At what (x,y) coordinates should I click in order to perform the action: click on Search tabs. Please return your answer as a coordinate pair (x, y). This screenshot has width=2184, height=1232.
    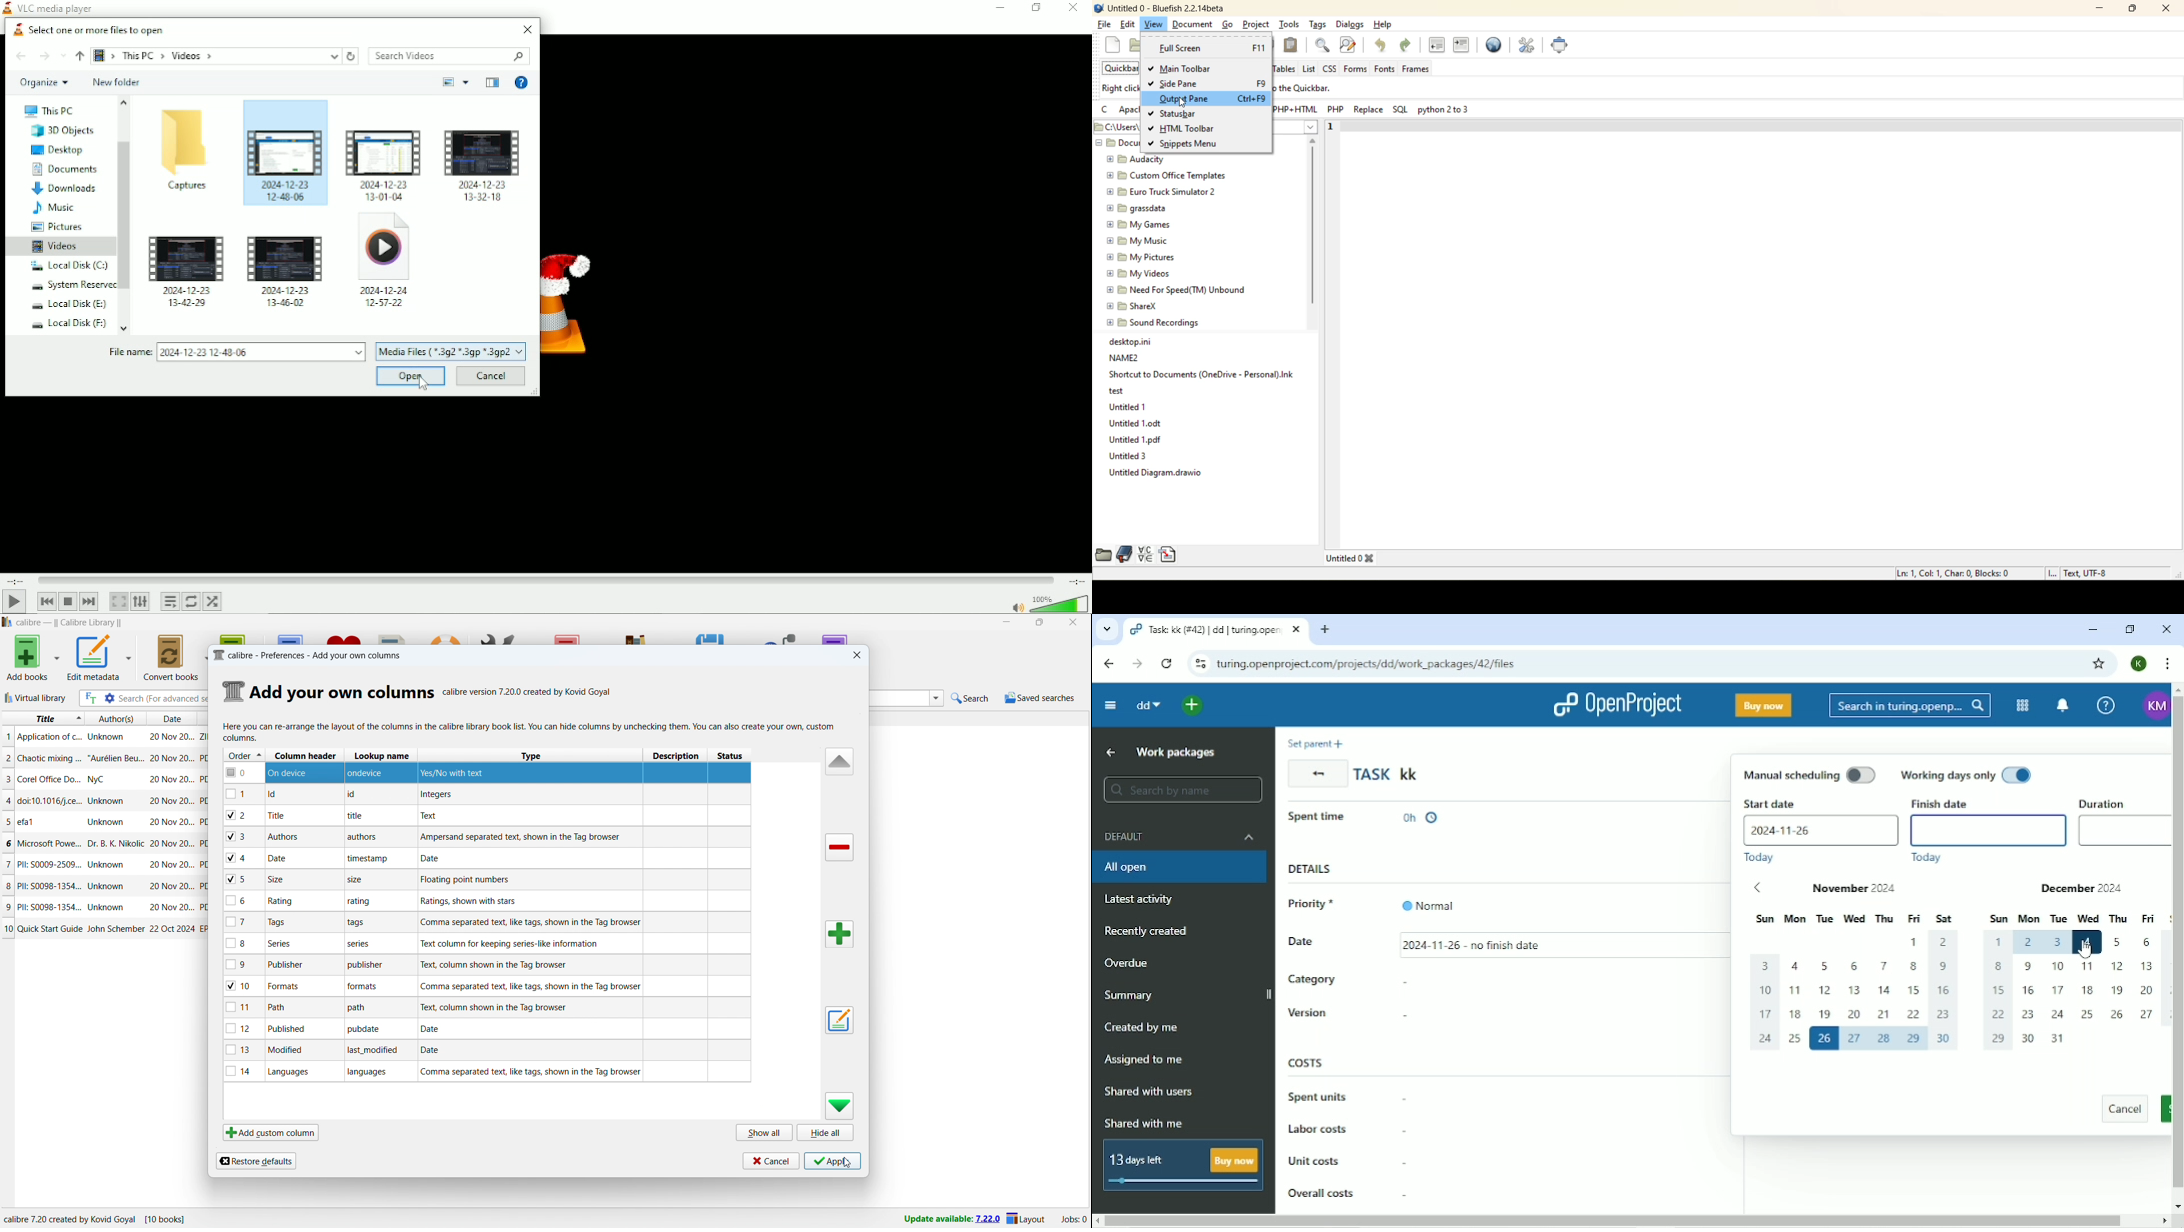
    Looking at the image, I should click on (1106, 629).